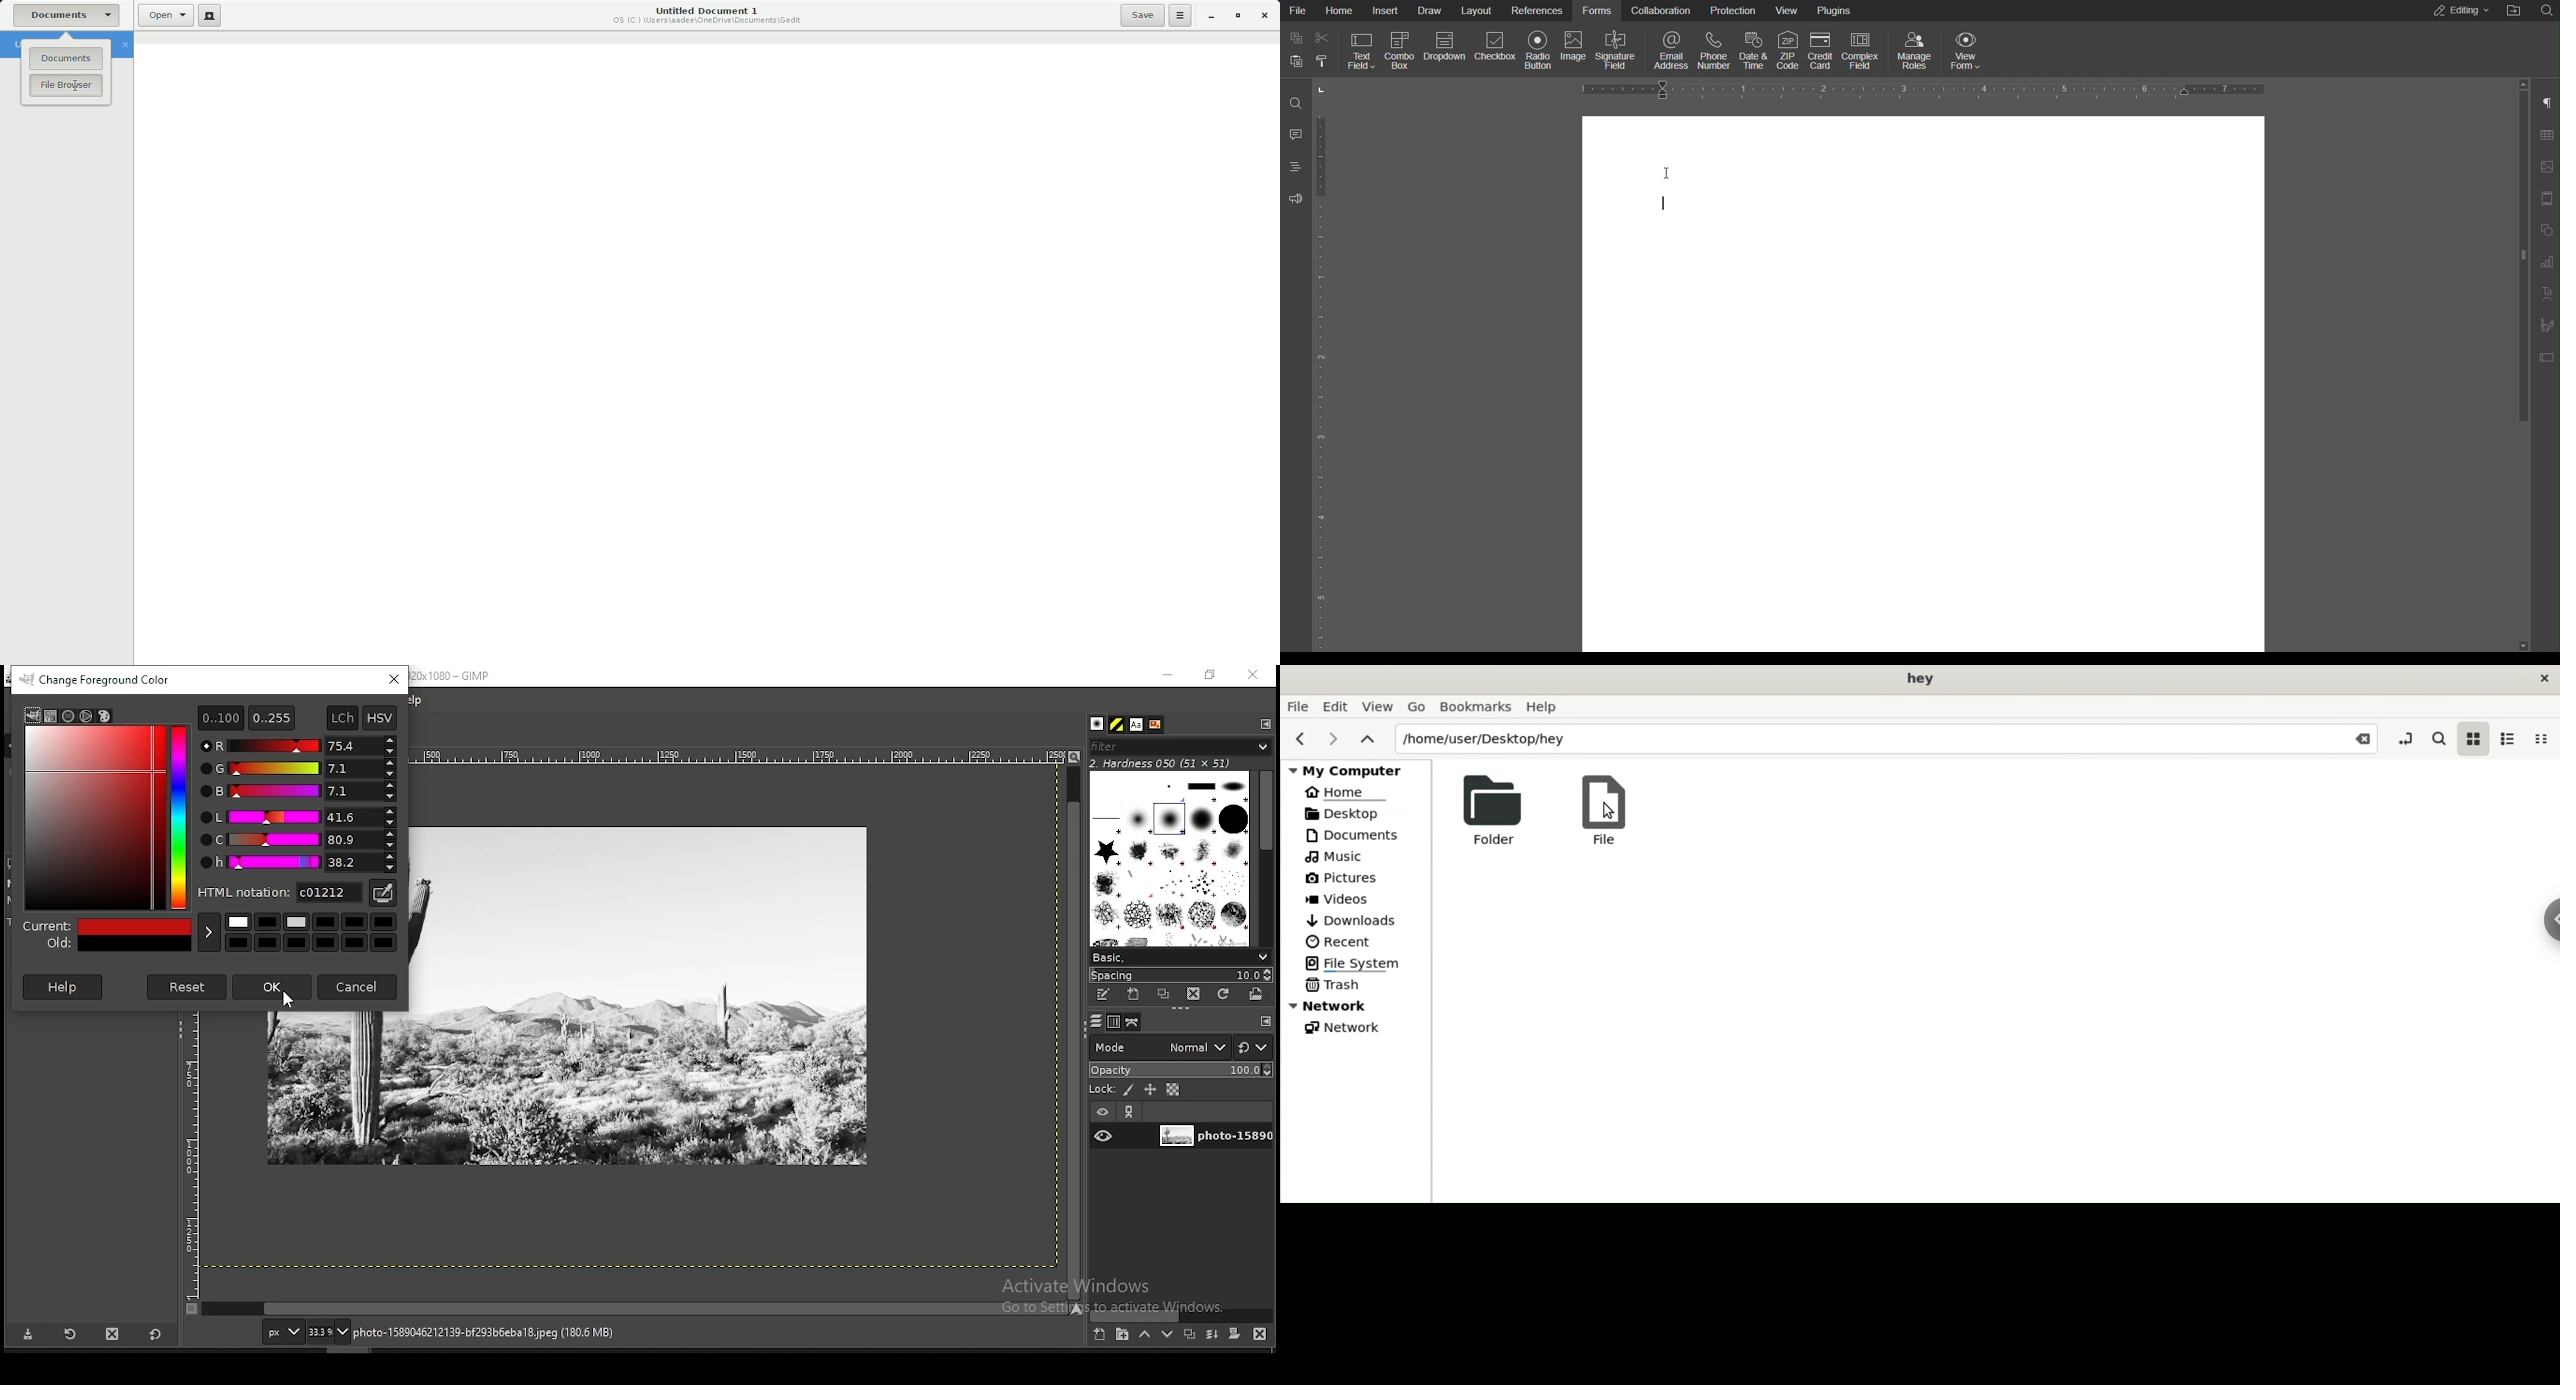  I want to click on compact view, so click(2542, 739).